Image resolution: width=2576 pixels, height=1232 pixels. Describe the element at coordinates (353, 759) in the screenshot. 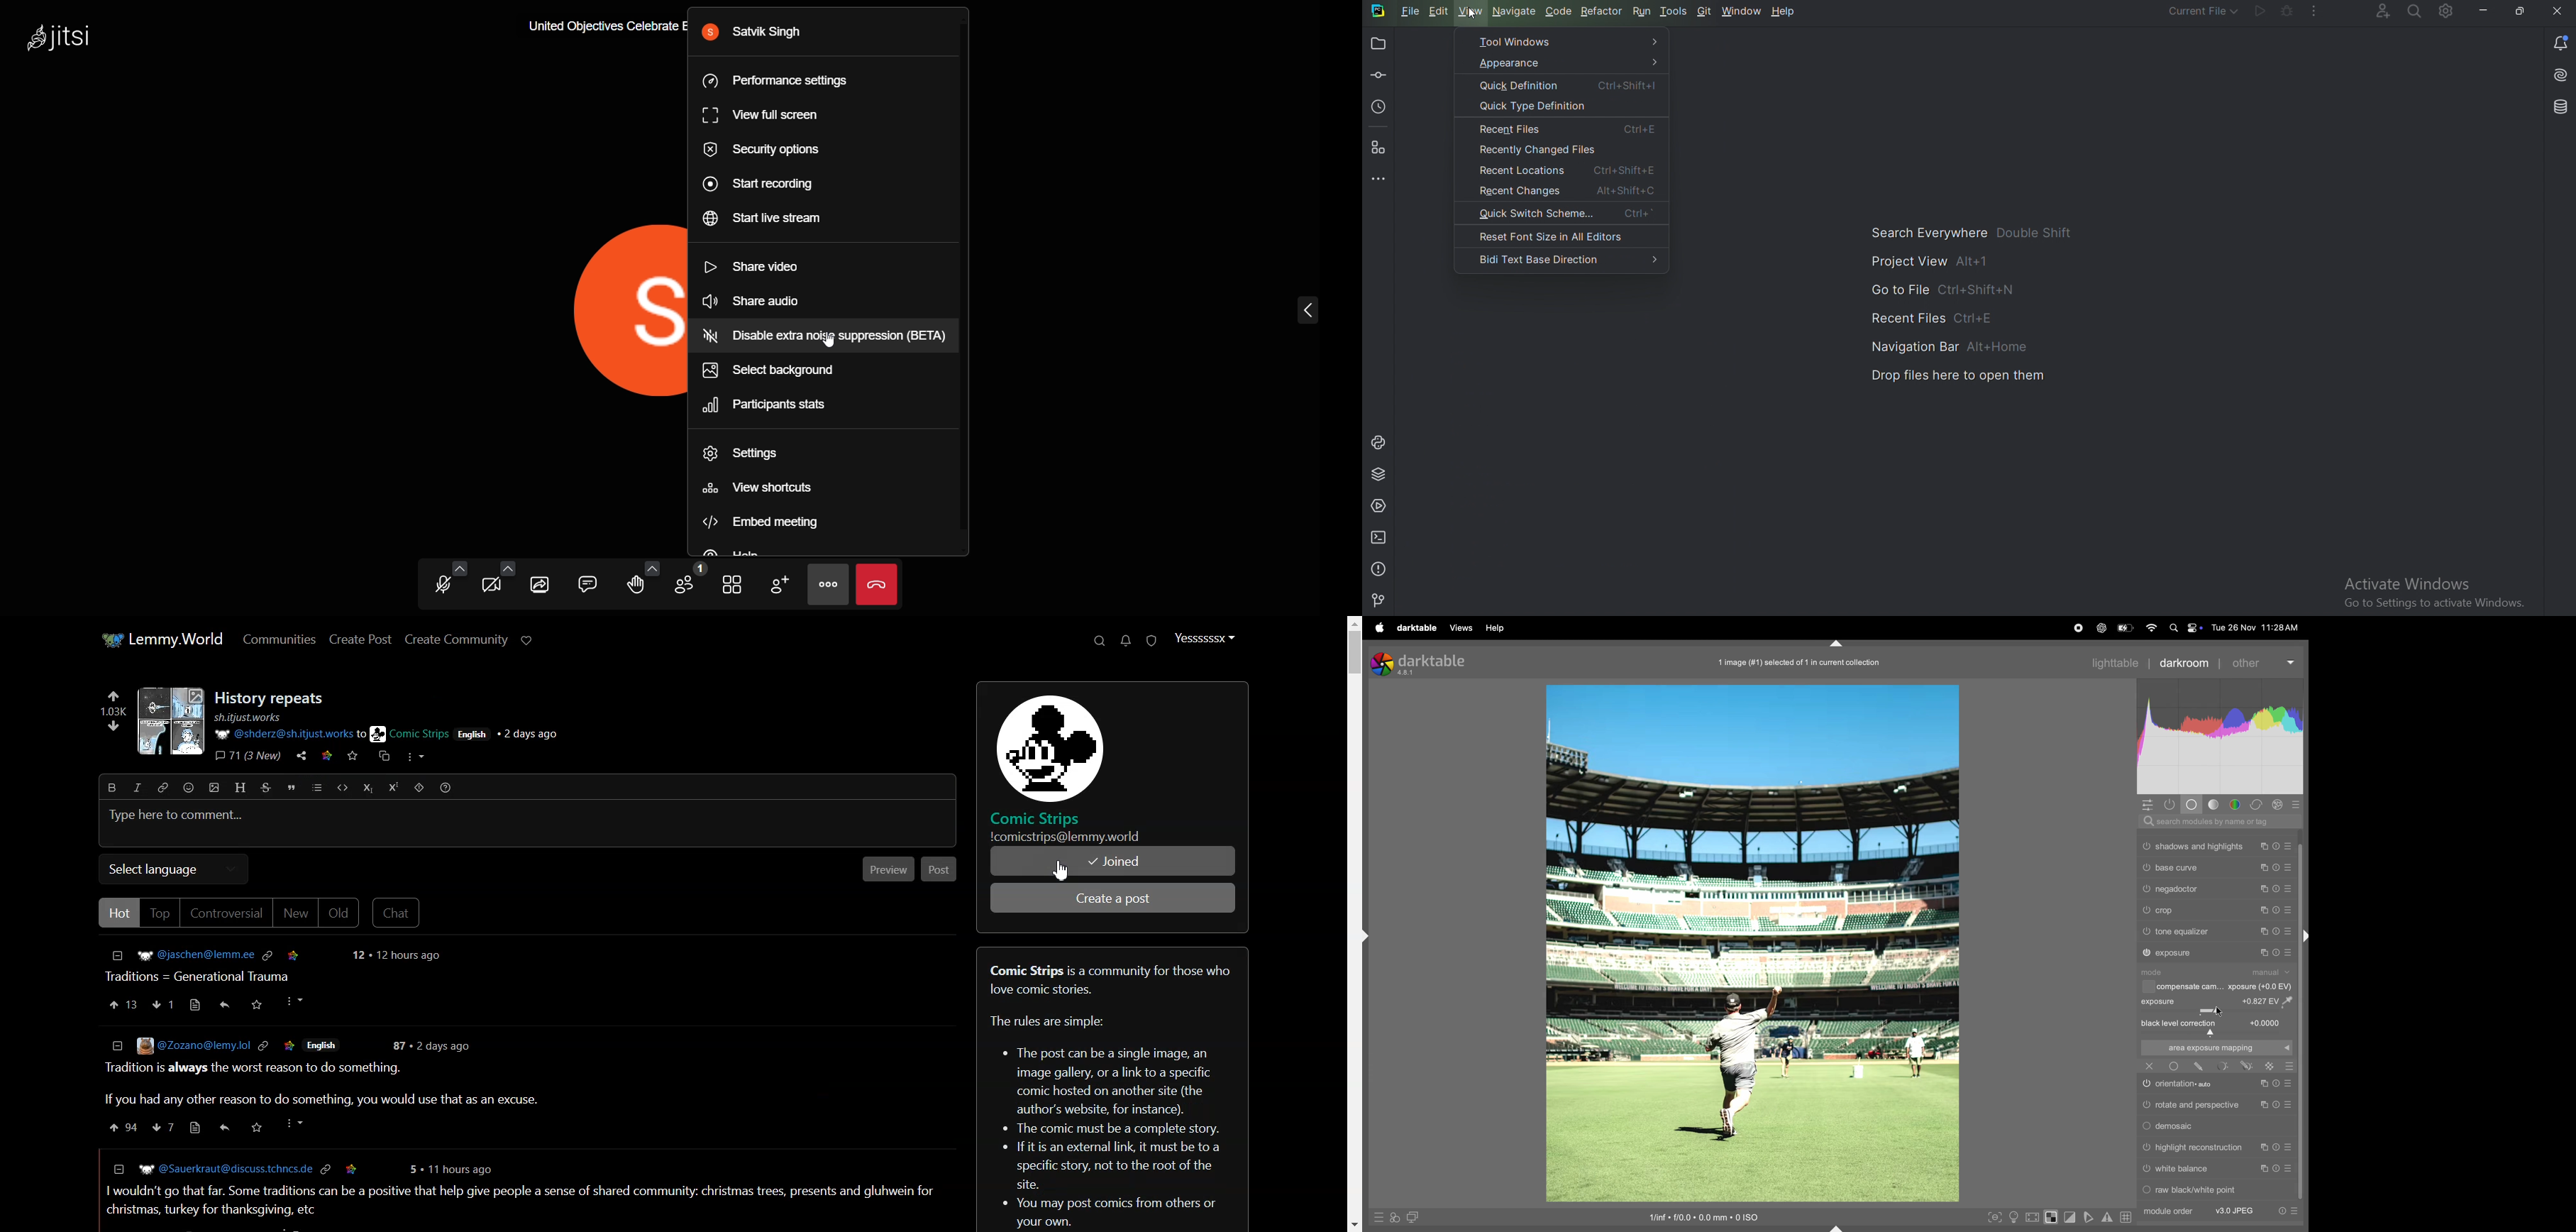

I see `Save` at that location.